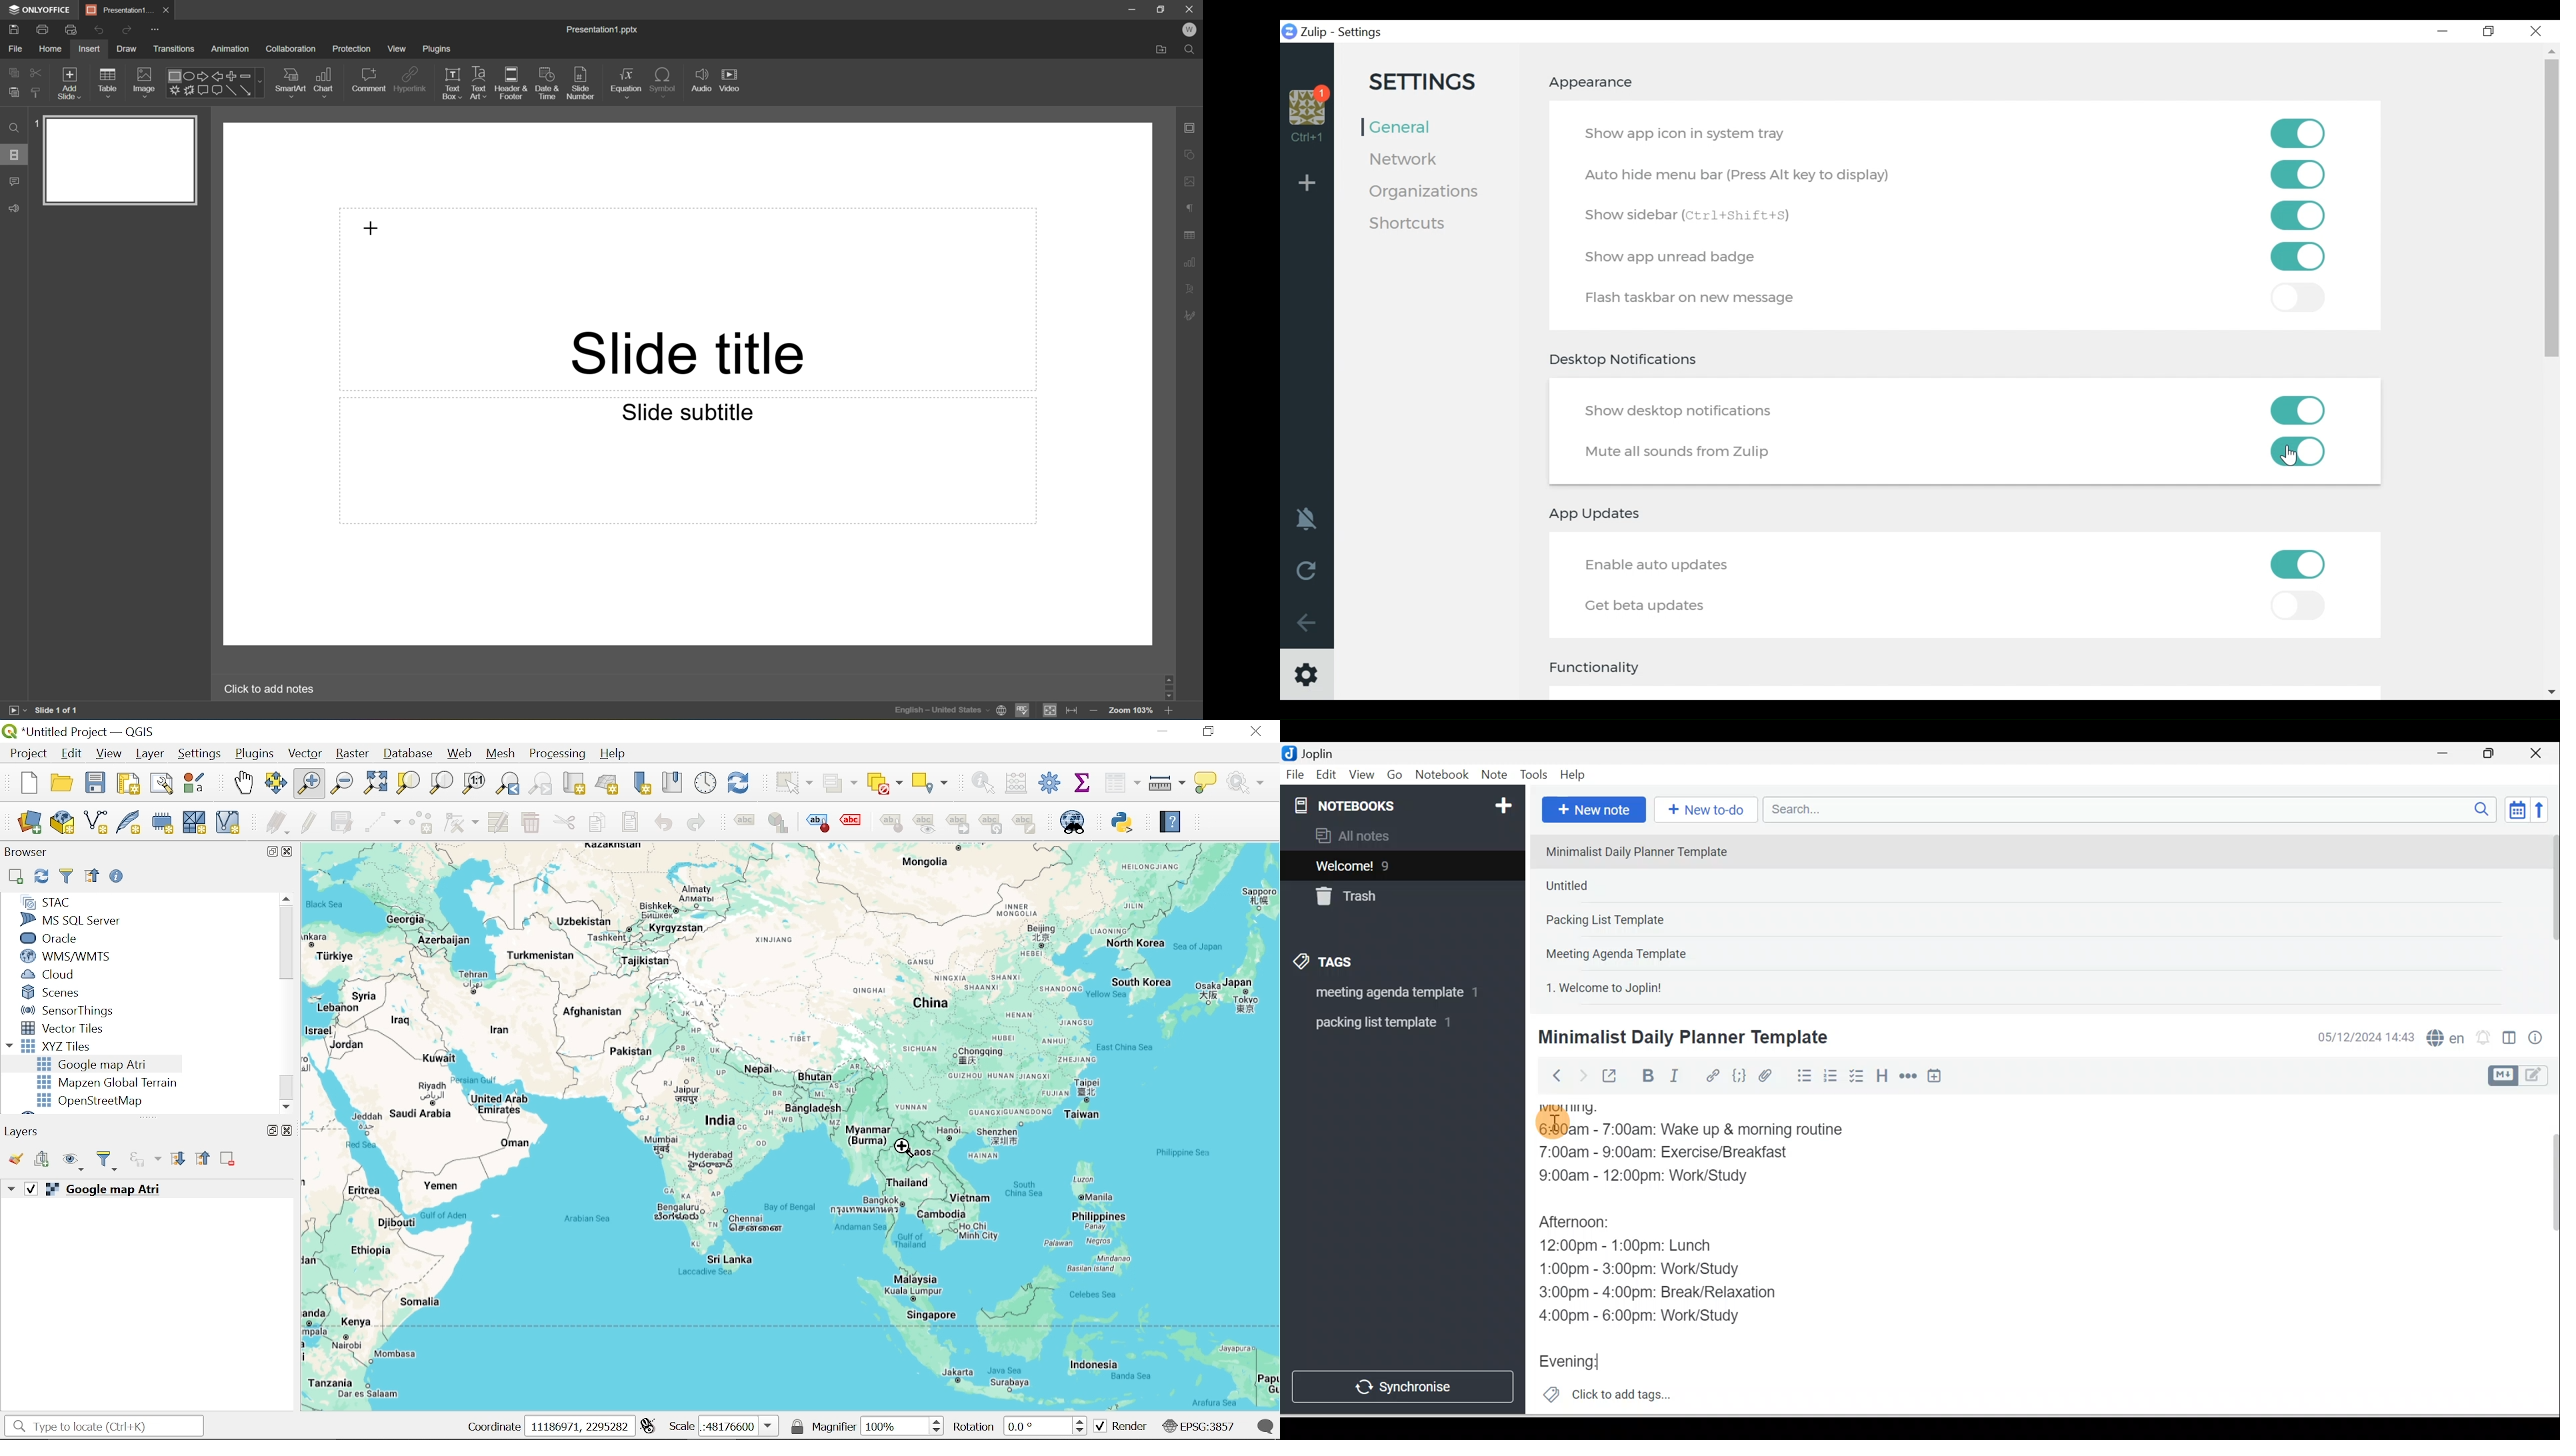 Image resolution: width=2576 pixels, height=1456 pixels. Describe the element at coordinates (2552, 221) in the screenshot. I see `vertical scroll bar` at that location.